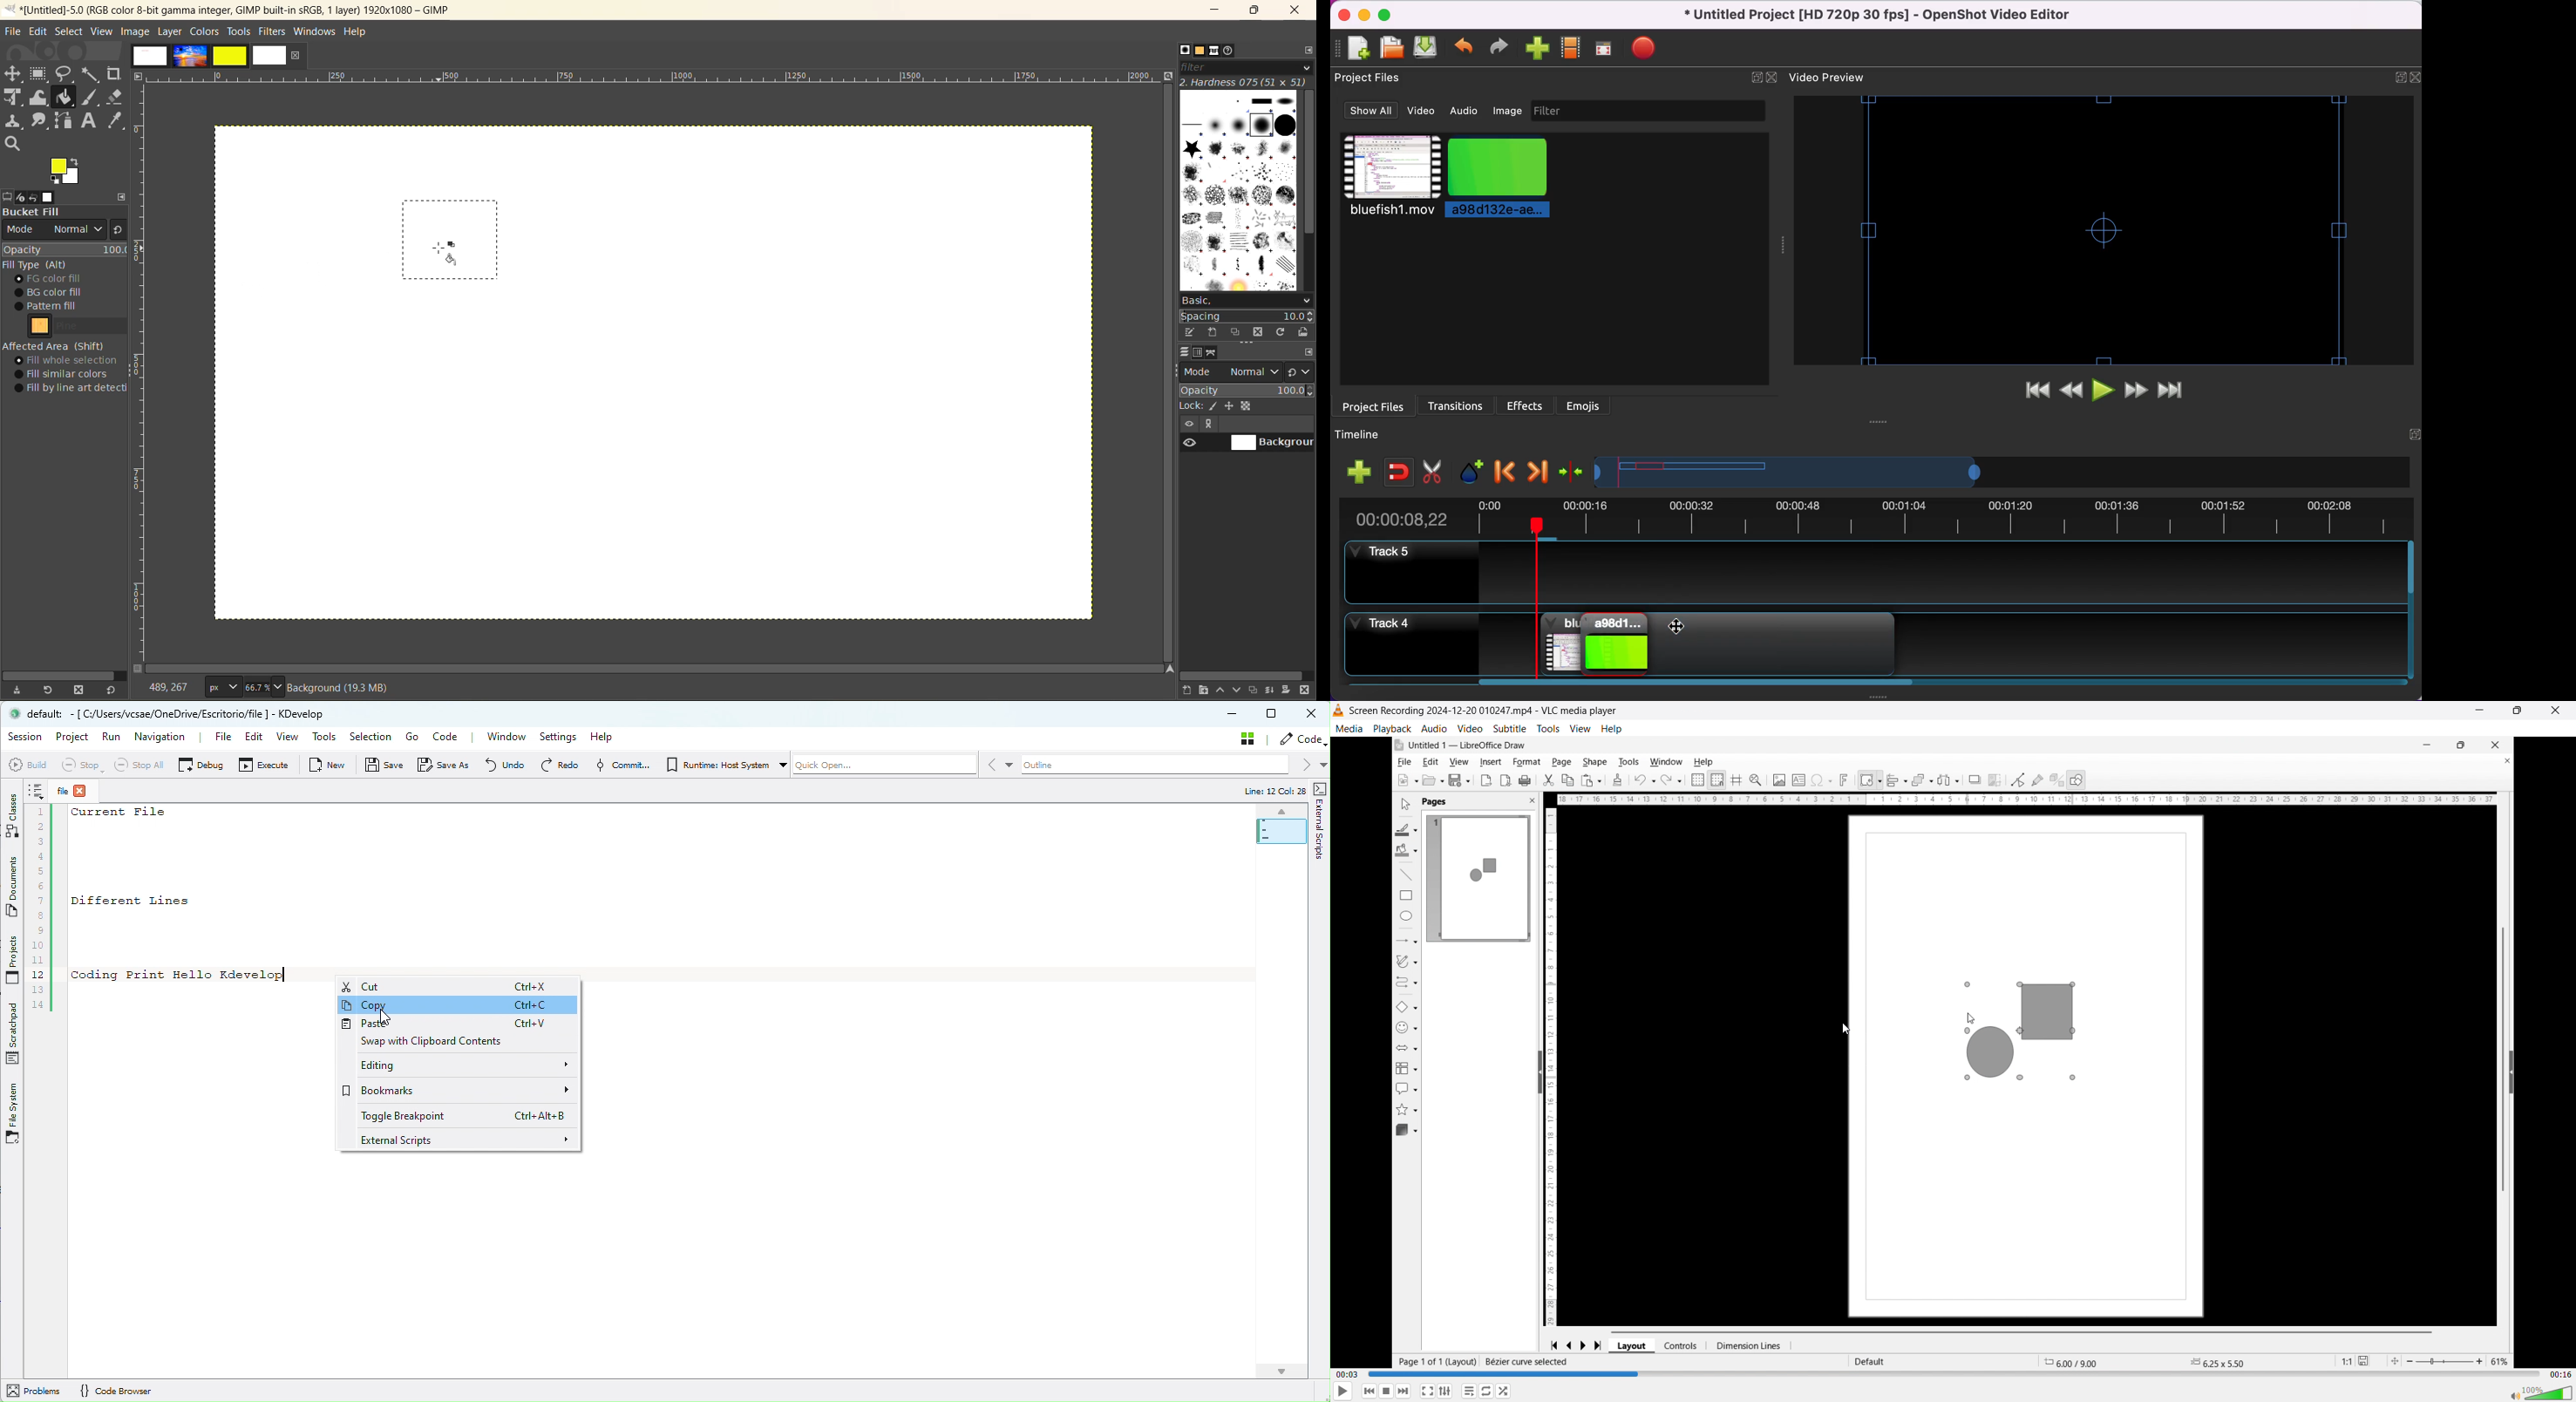 The width and height of the screenshot is (2576, 1428). Describe the element at coordinates (1506, 110) in the screenshot. I see `image` at that location.